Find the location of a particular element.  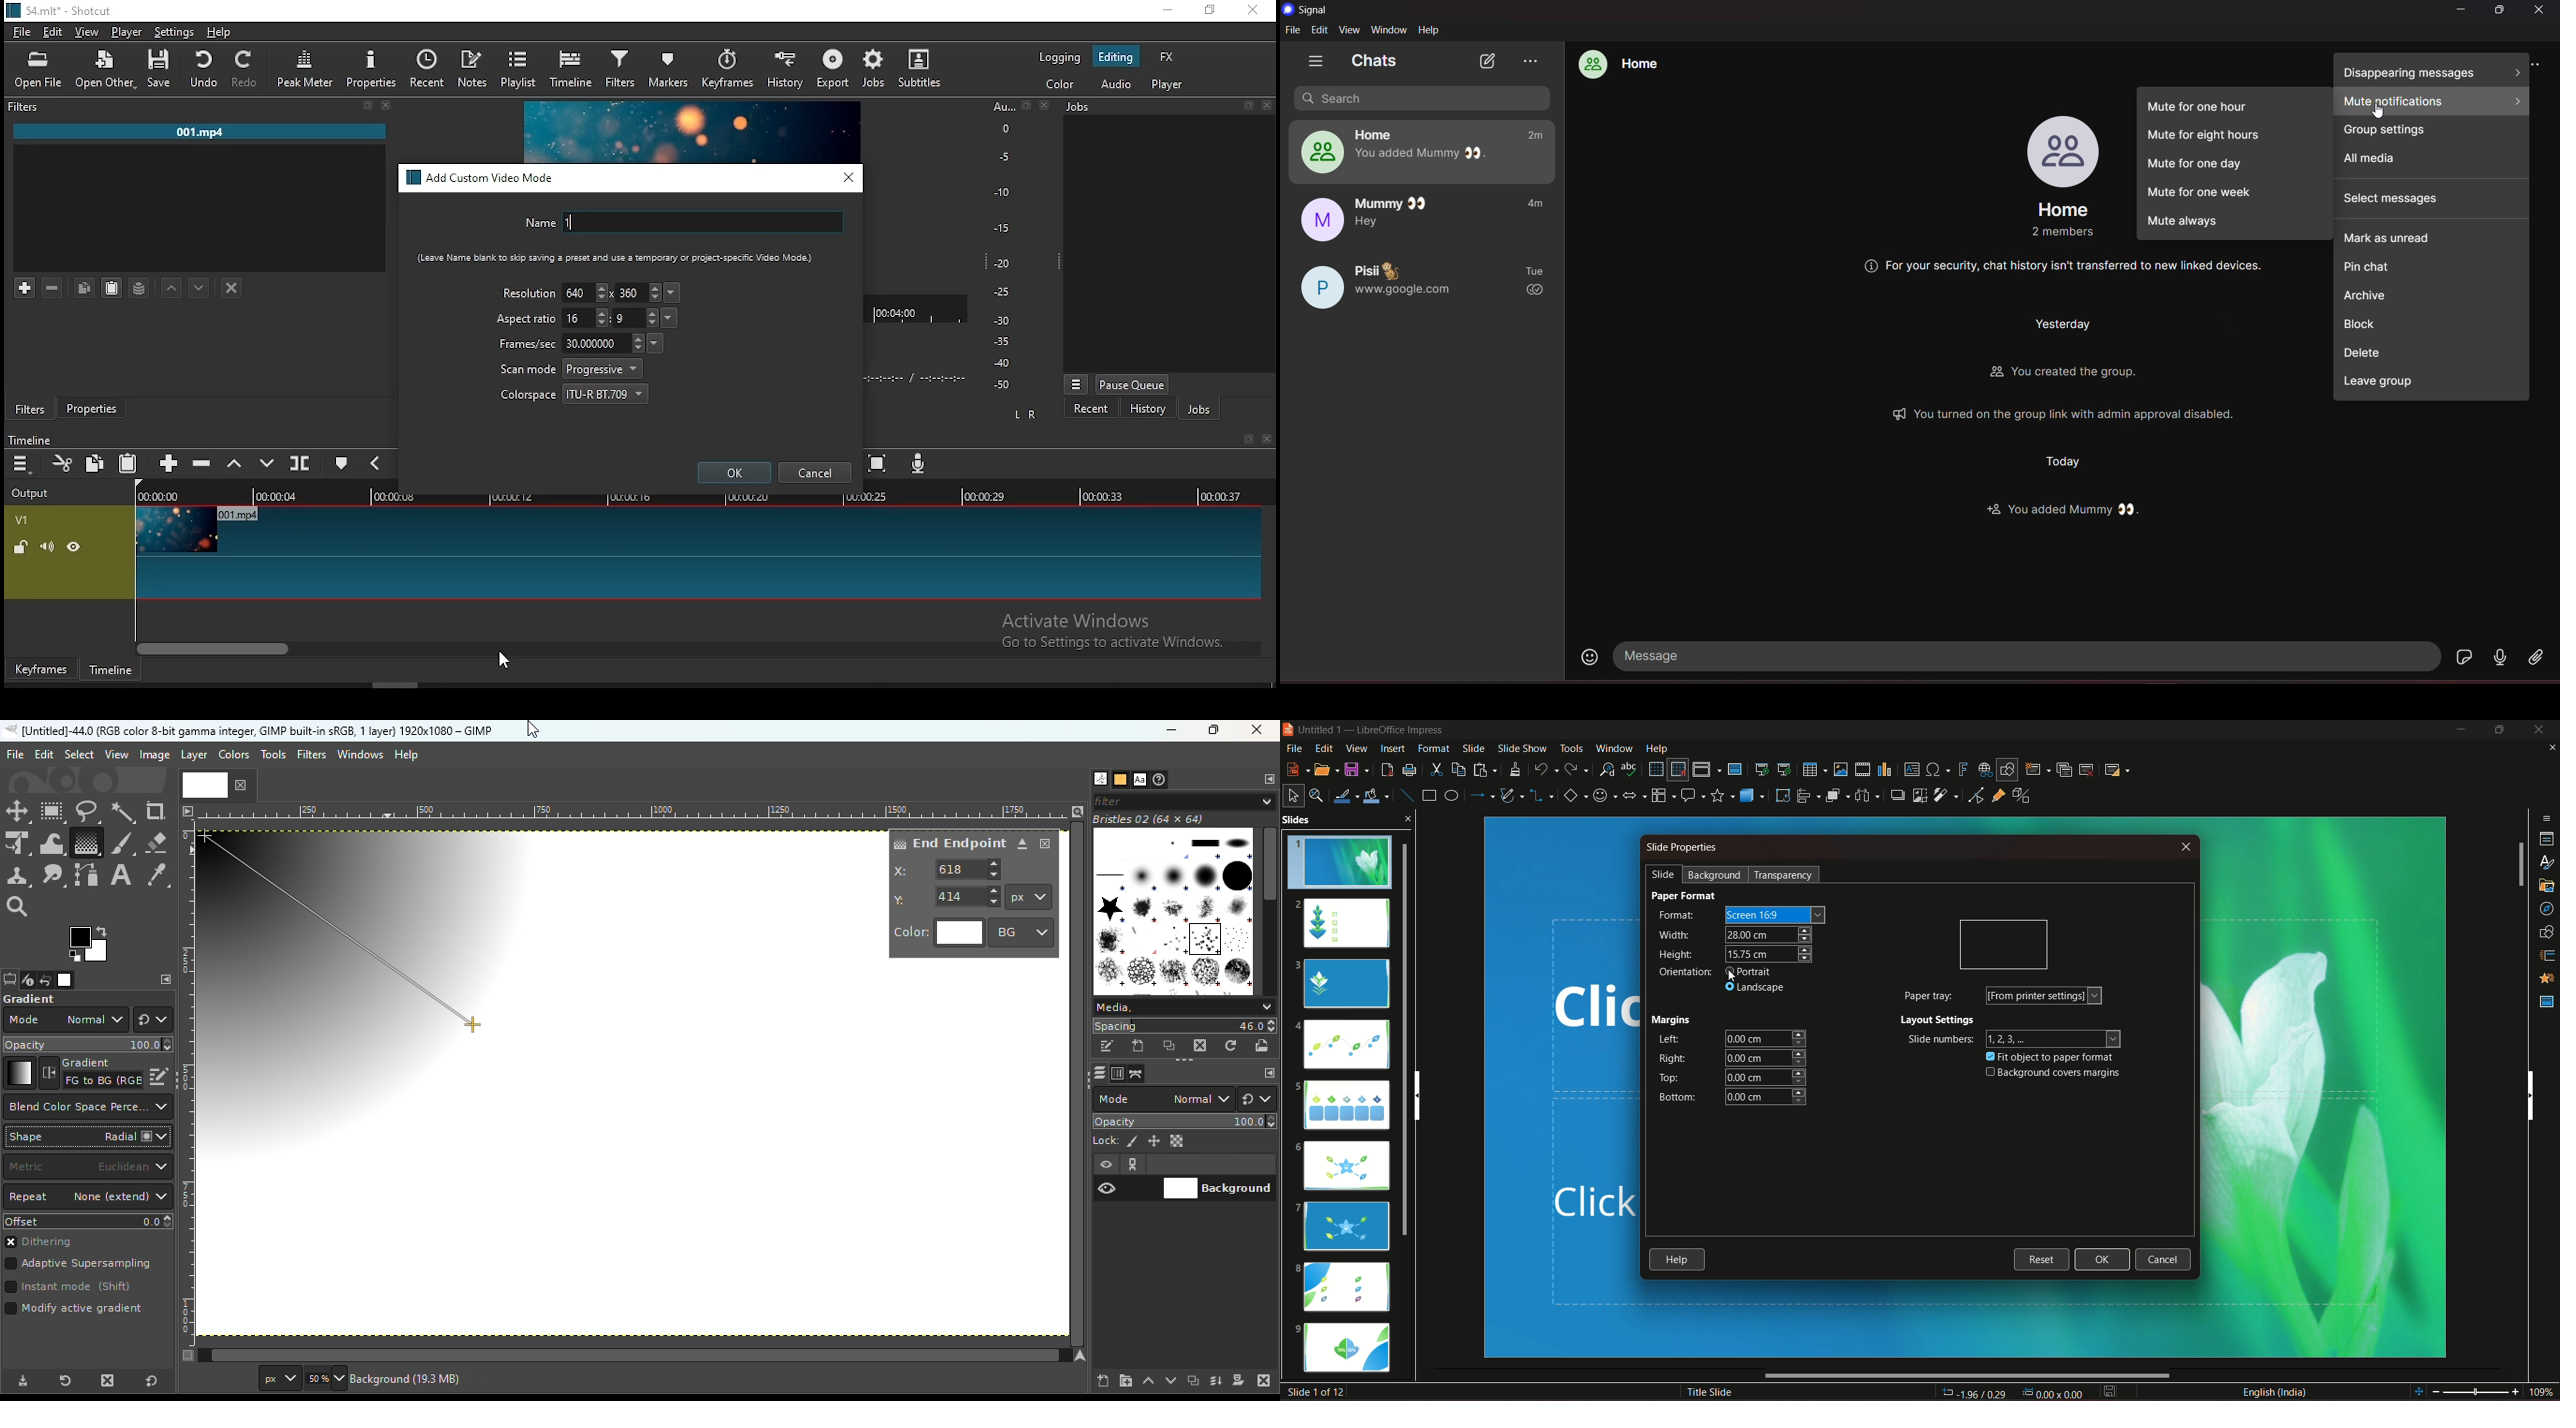

toggle extrusion is located at coordinates (2022, 797).